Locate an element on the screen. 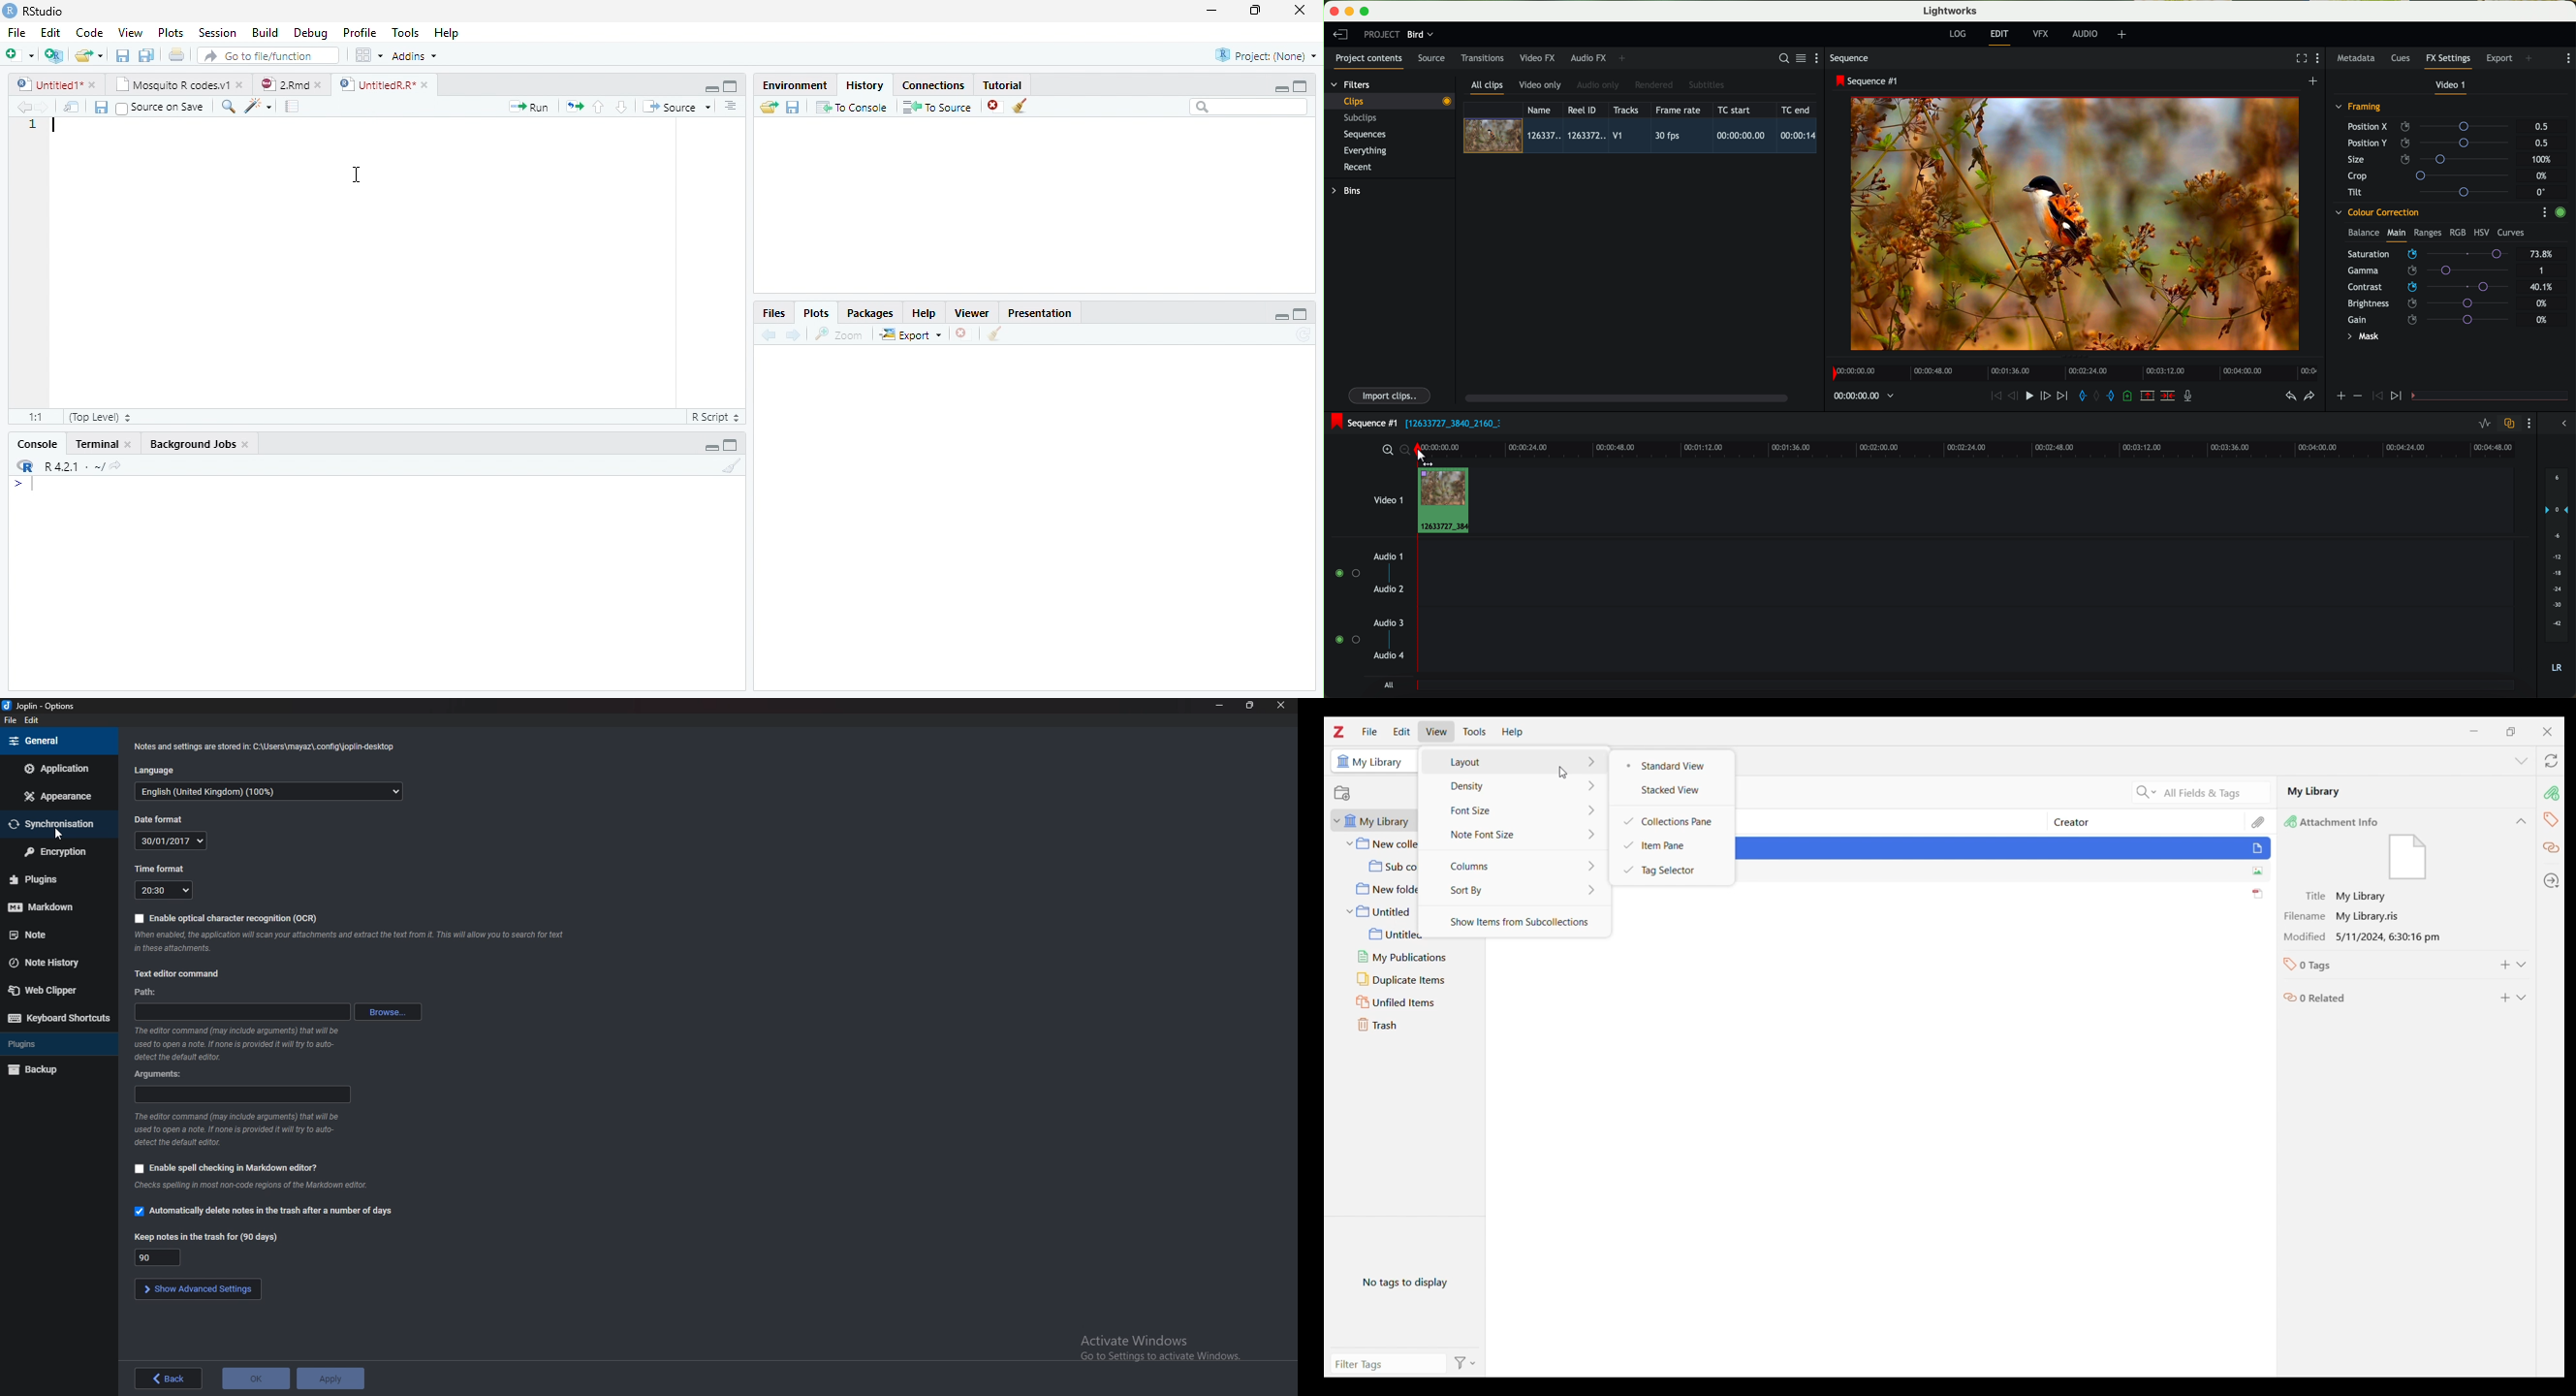 This screenshot has height=1400, width=2576. appearance is located at coordinates (57, 797).